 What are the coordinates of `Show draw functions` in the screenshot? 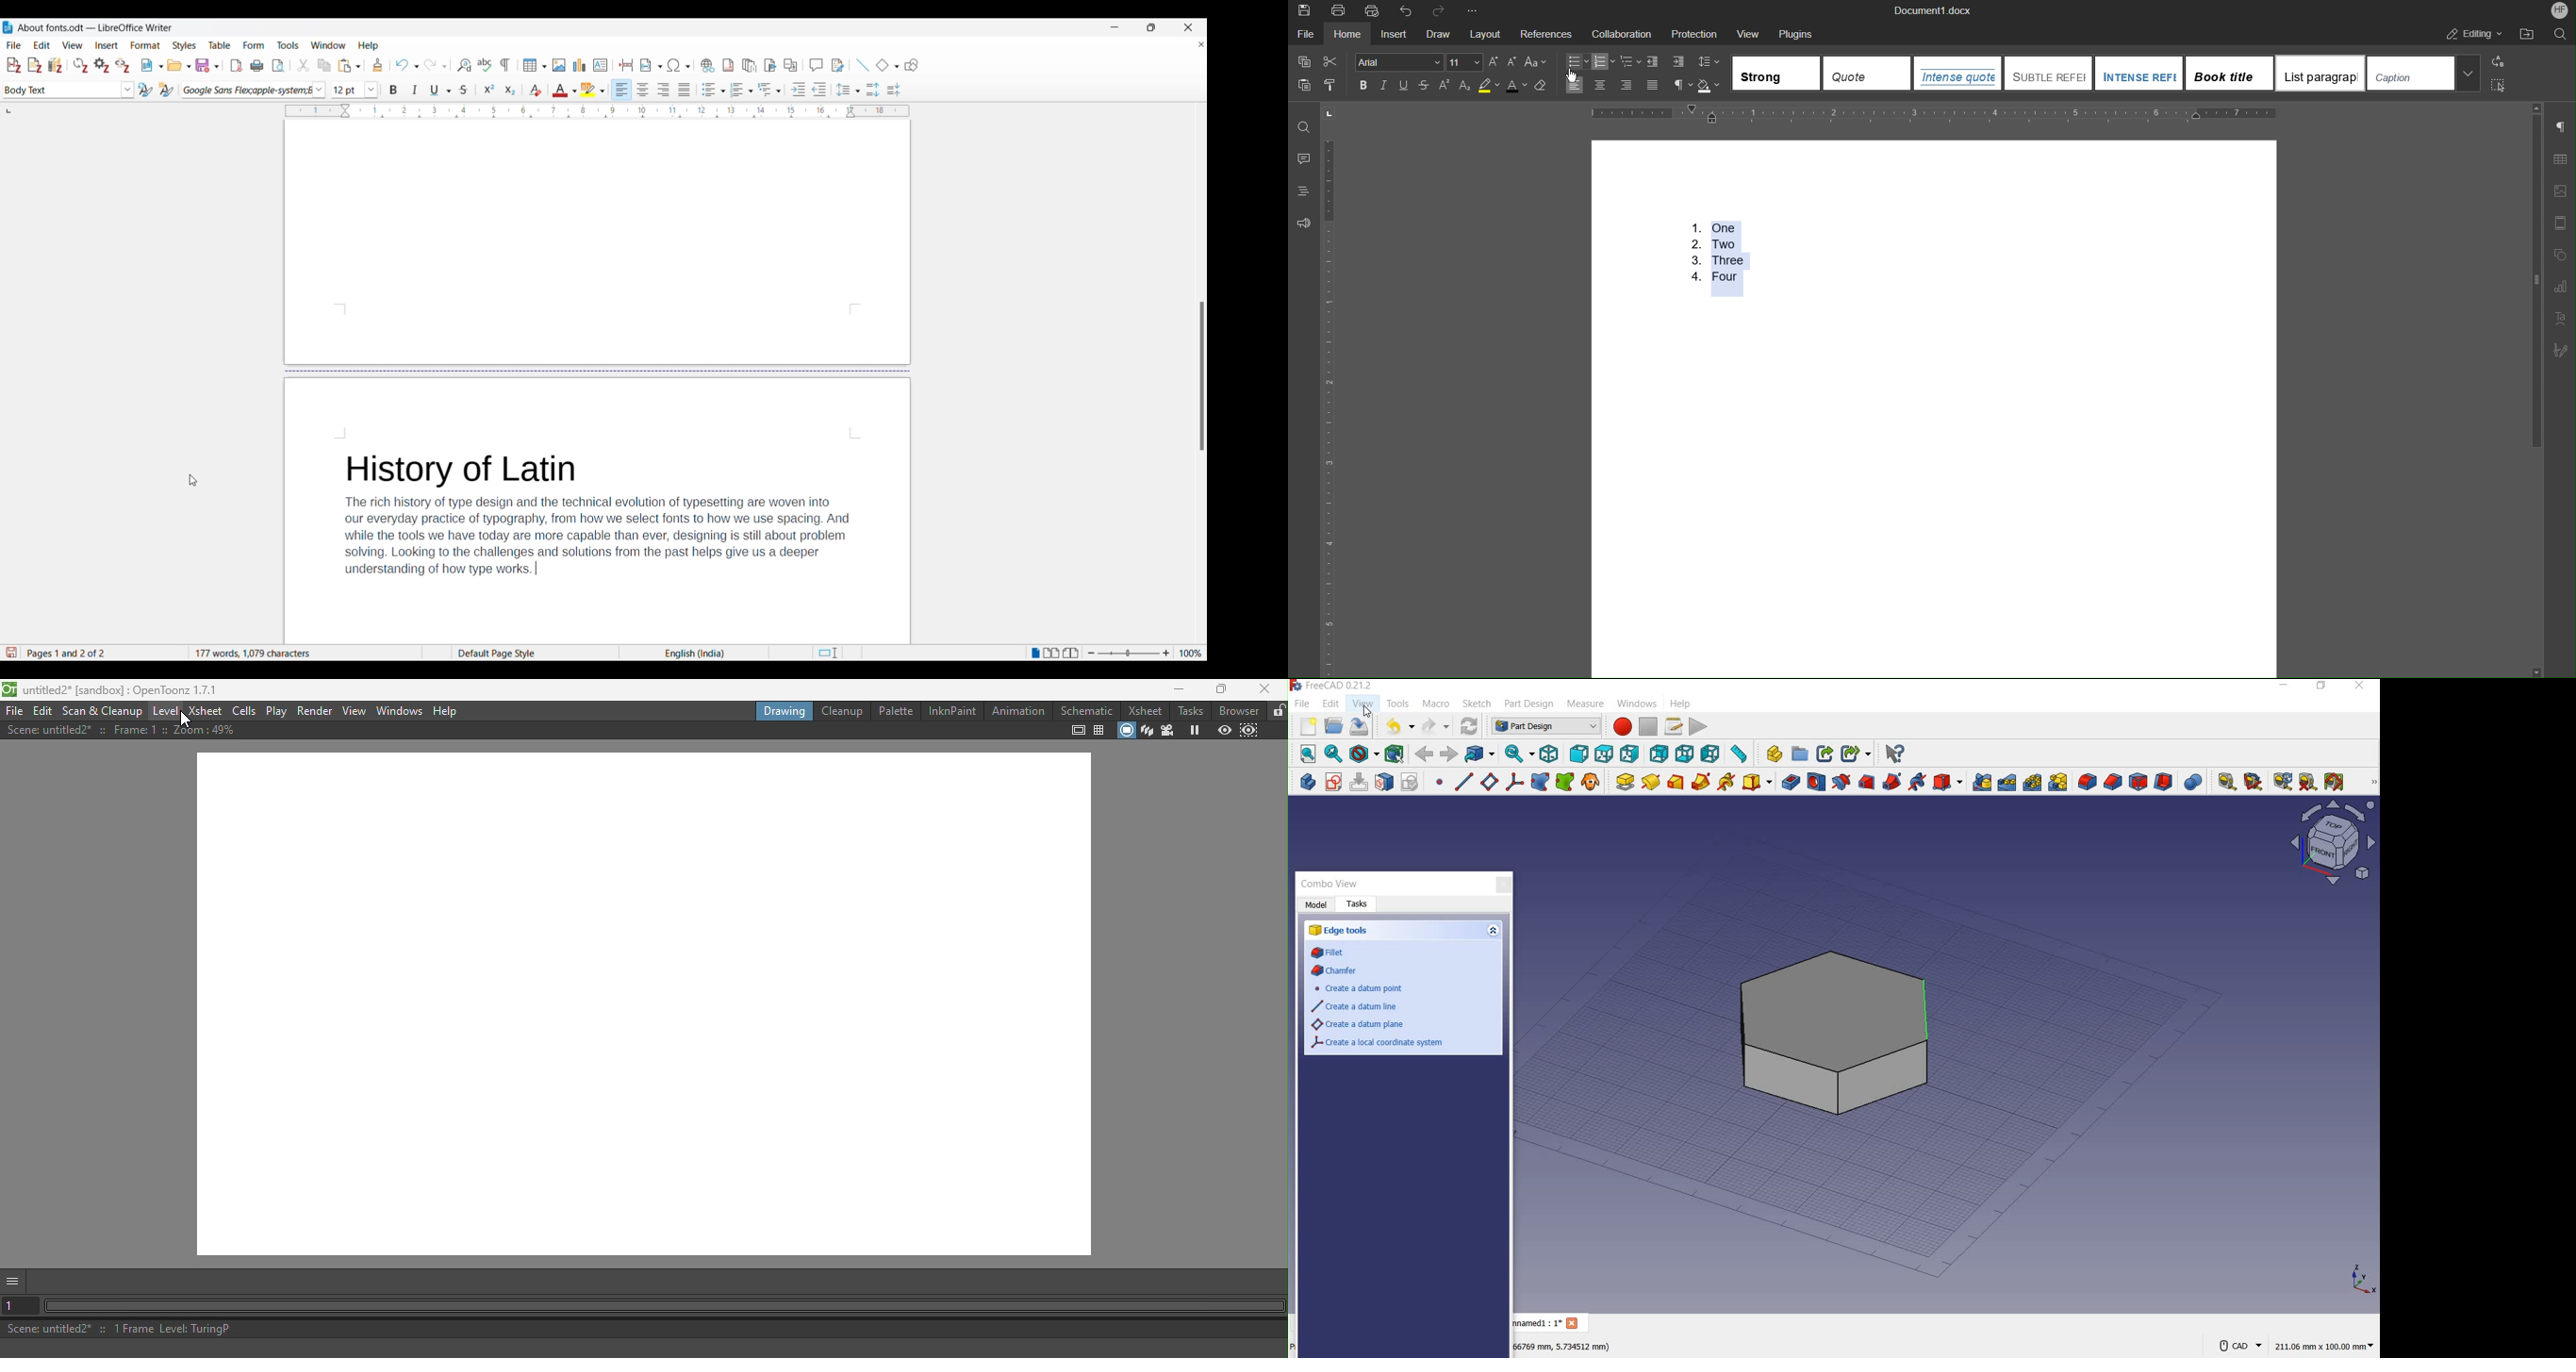 It's located at (911, 65).